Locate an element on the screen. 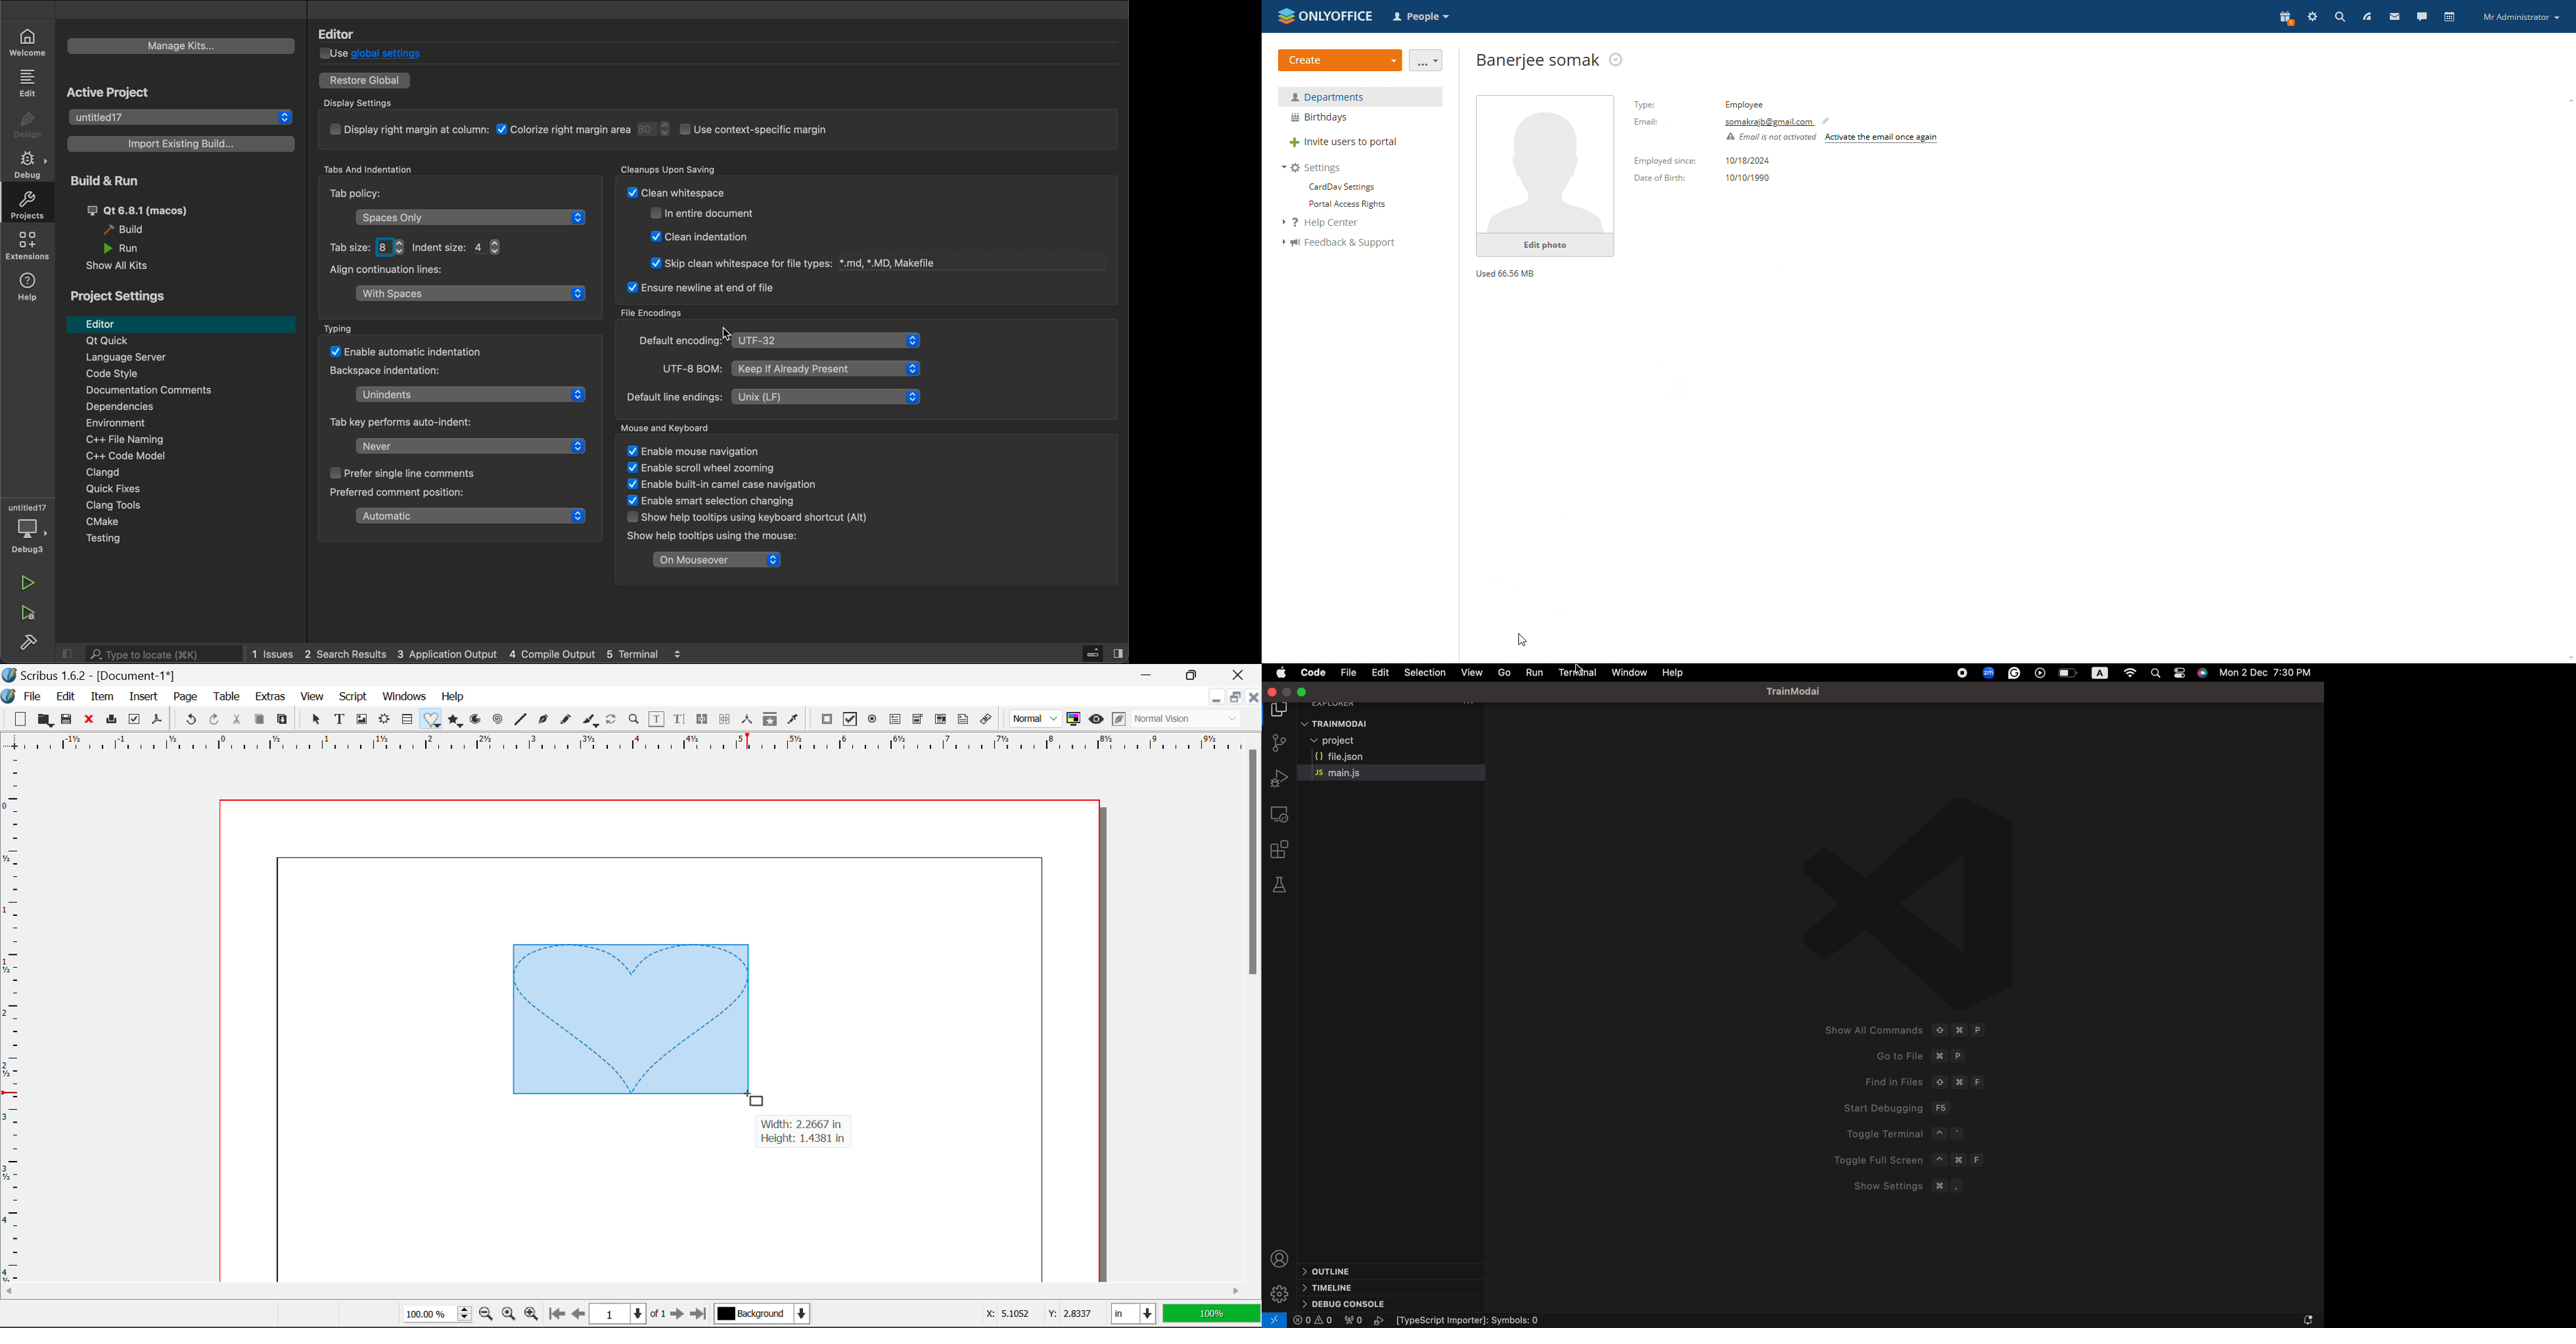  view is located at coordinates (1470, 672).